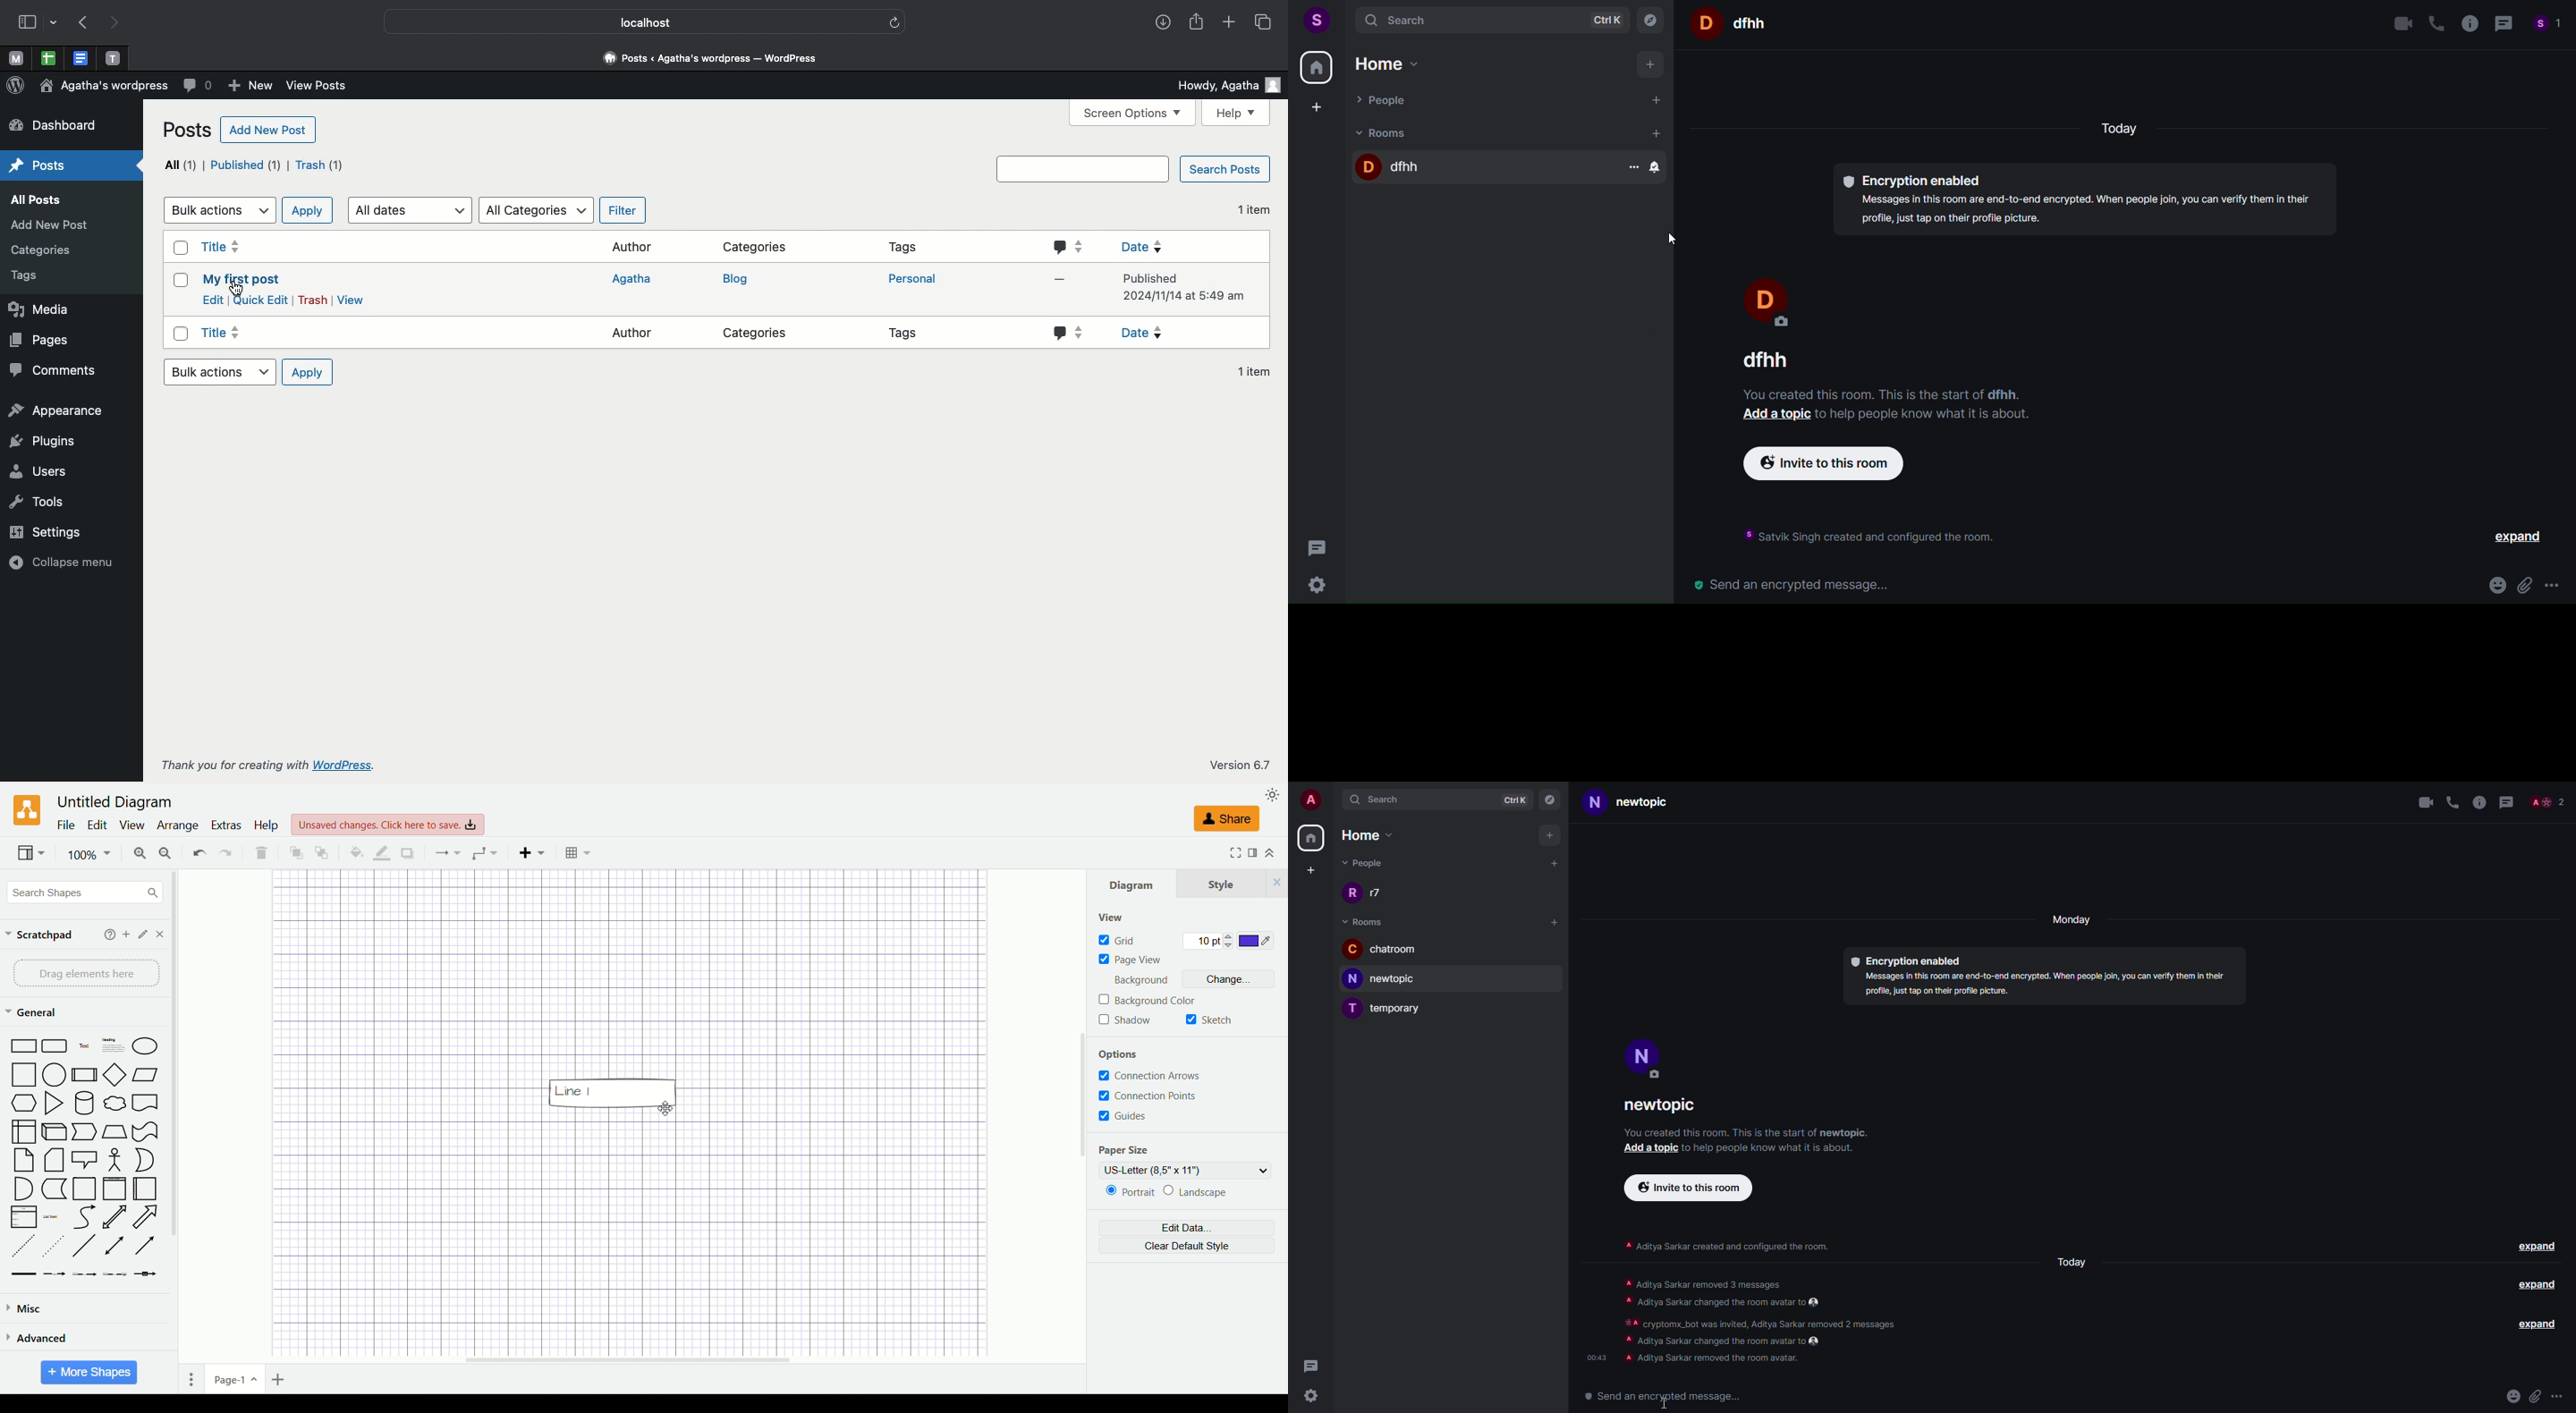 The image size is (2576, 1428). I want to click on Sidebar, so click(38, 23).